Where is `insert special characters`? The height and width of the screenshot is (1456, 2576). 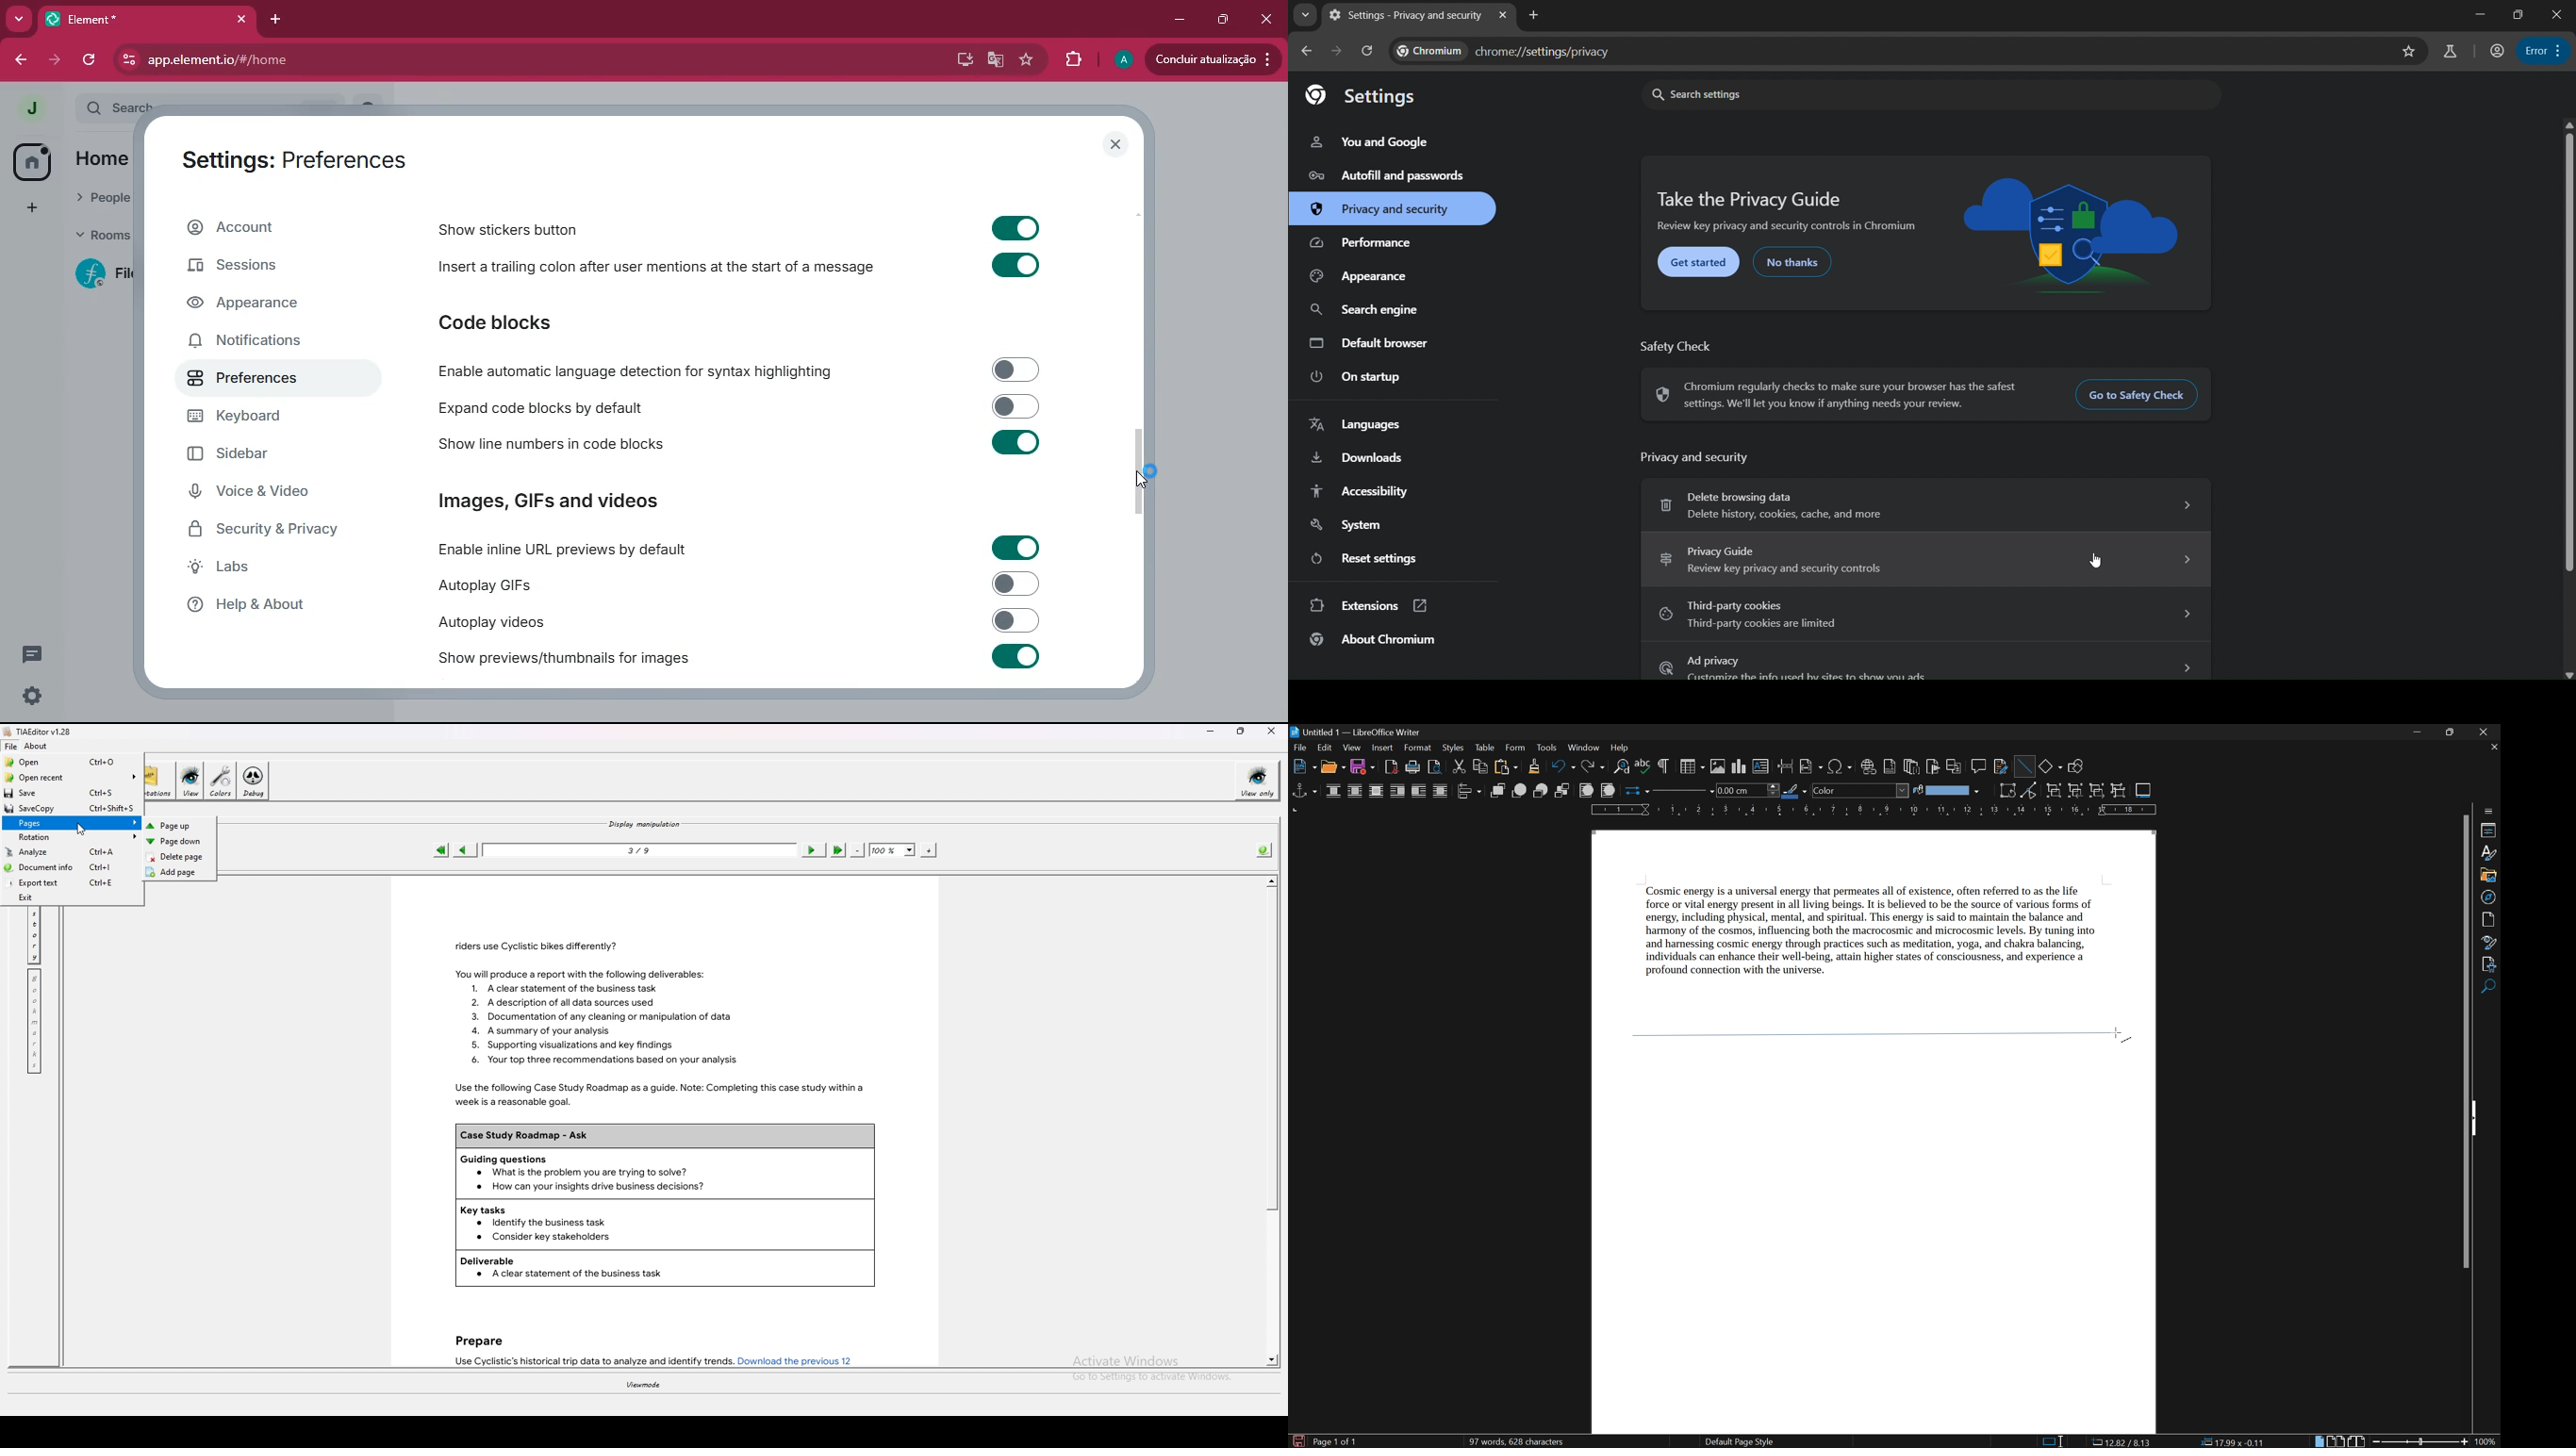 insert special characters is located at coordinates (1841, 766).